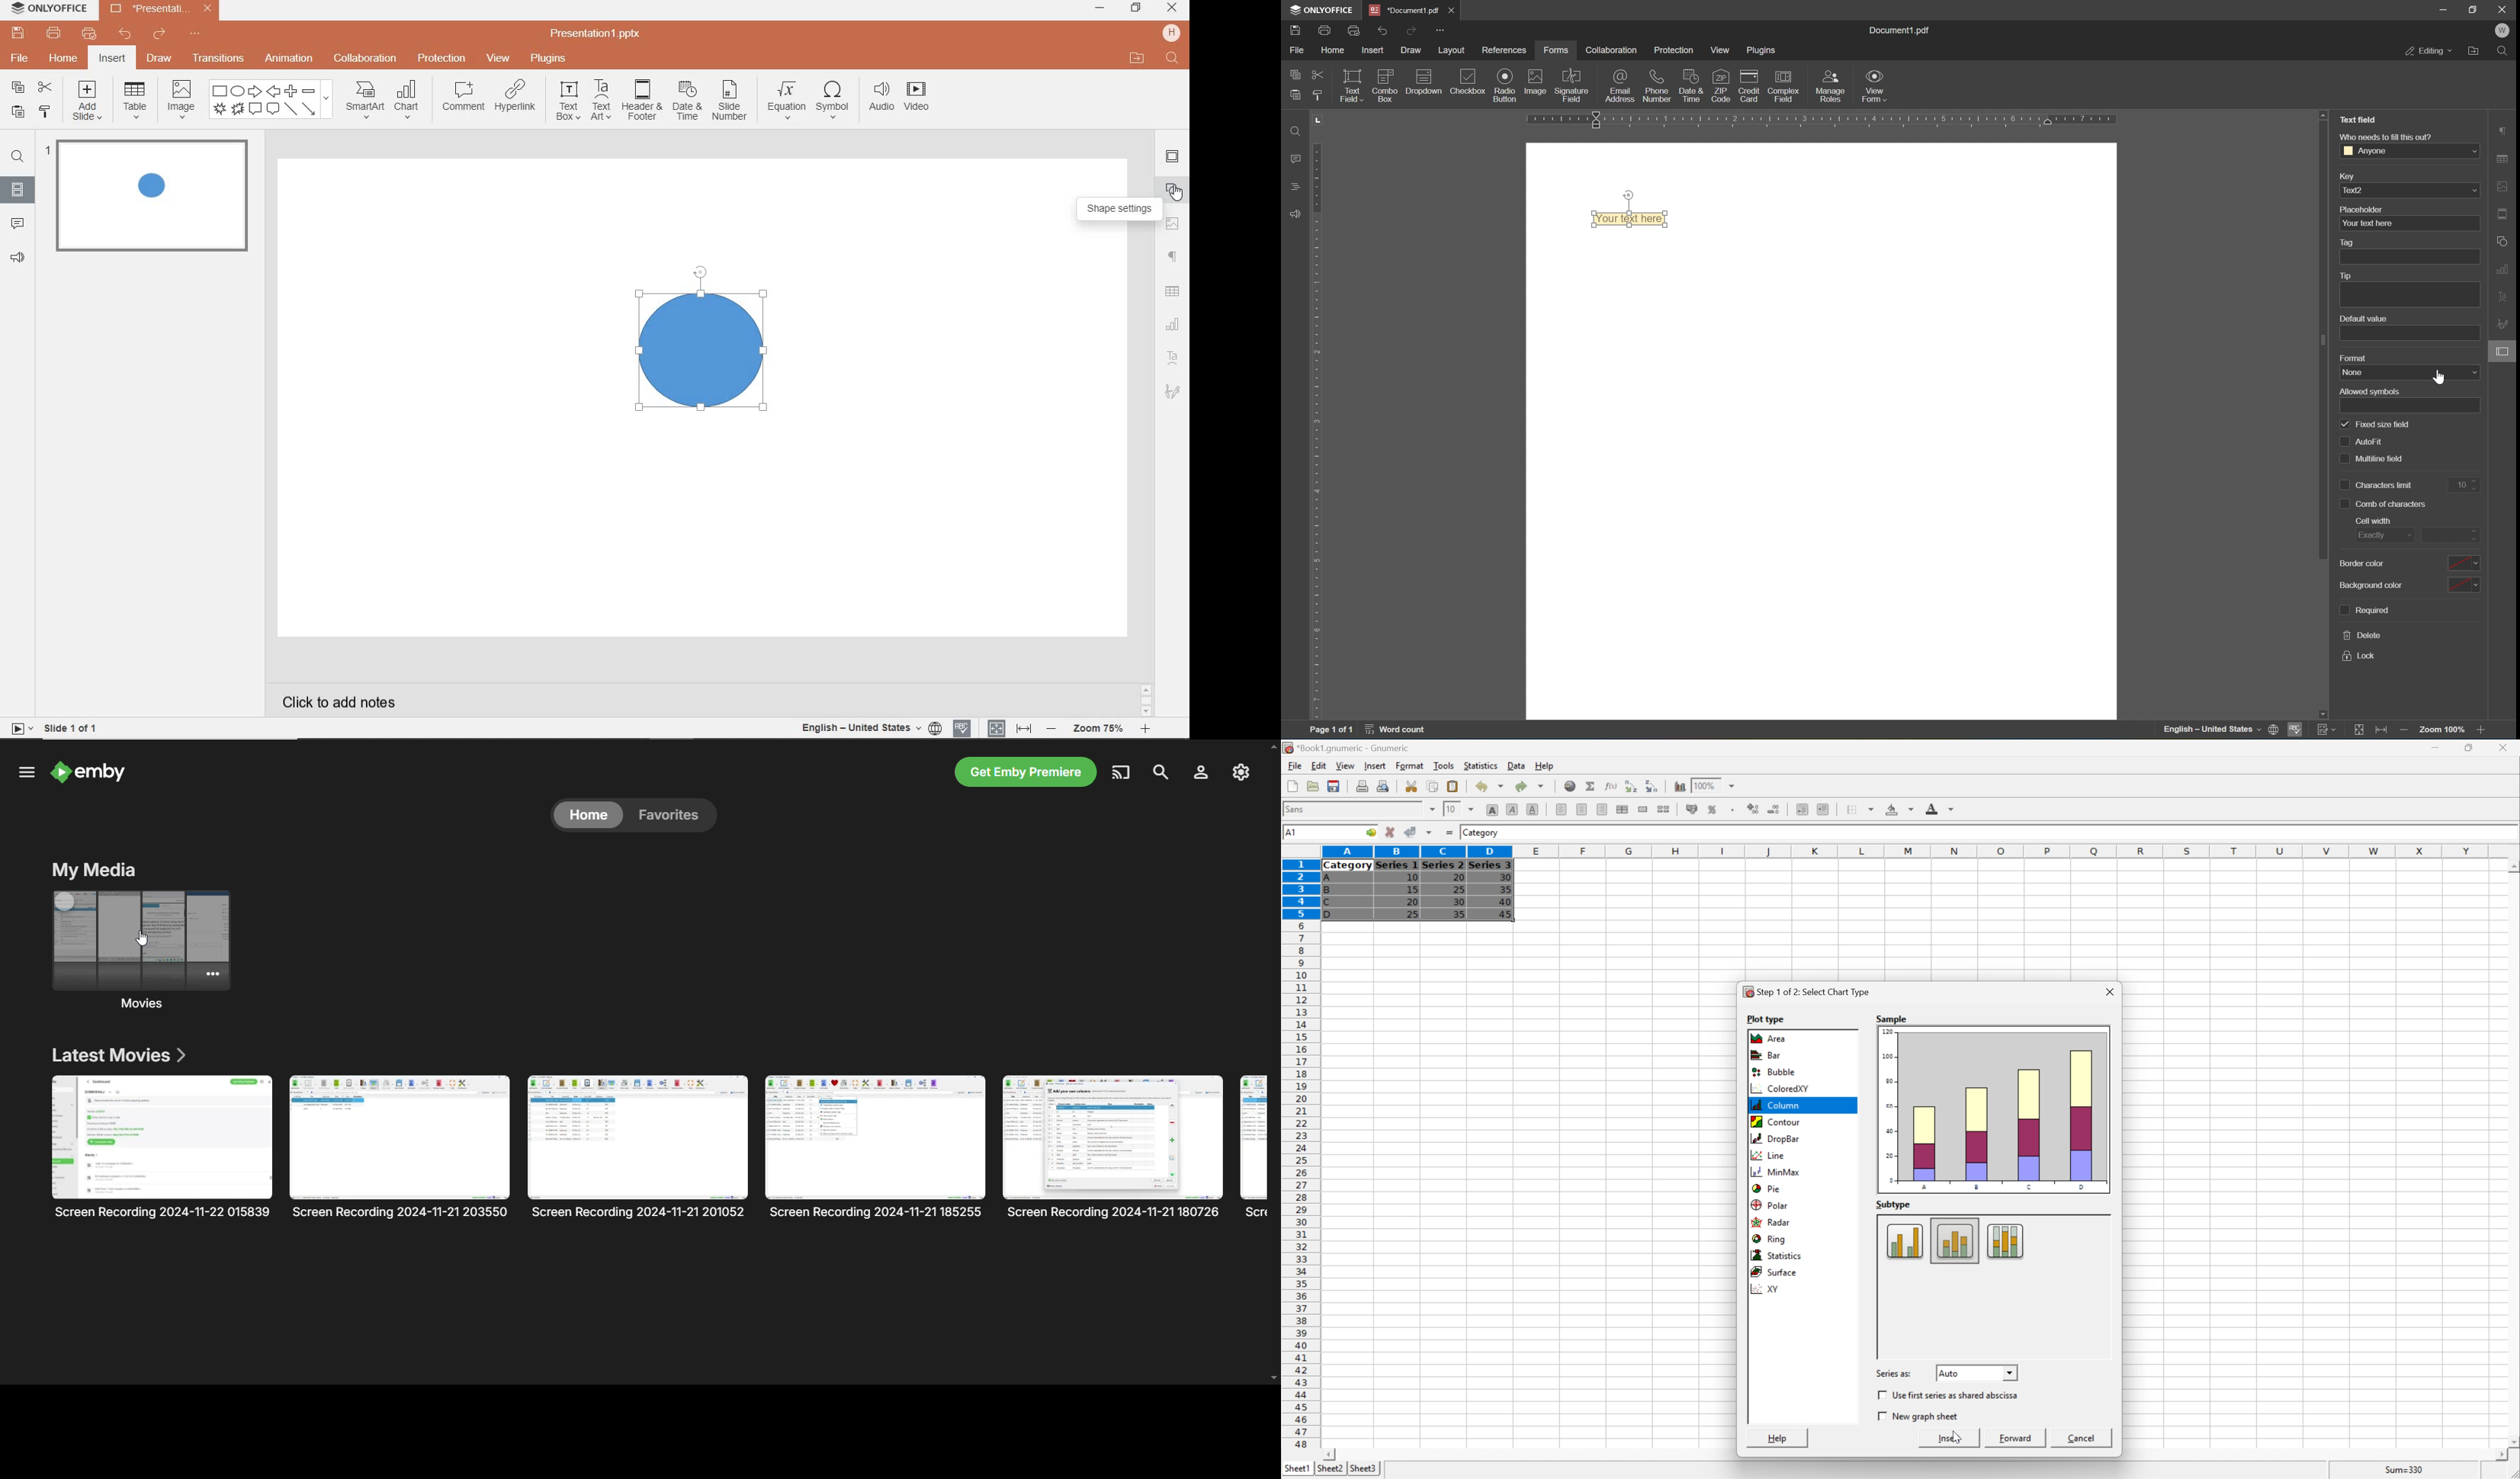  What do you see at coordinates (2388, 136) in the screenshot?
I see `who needs to fill this out?` at bounding box center [2388, 136].